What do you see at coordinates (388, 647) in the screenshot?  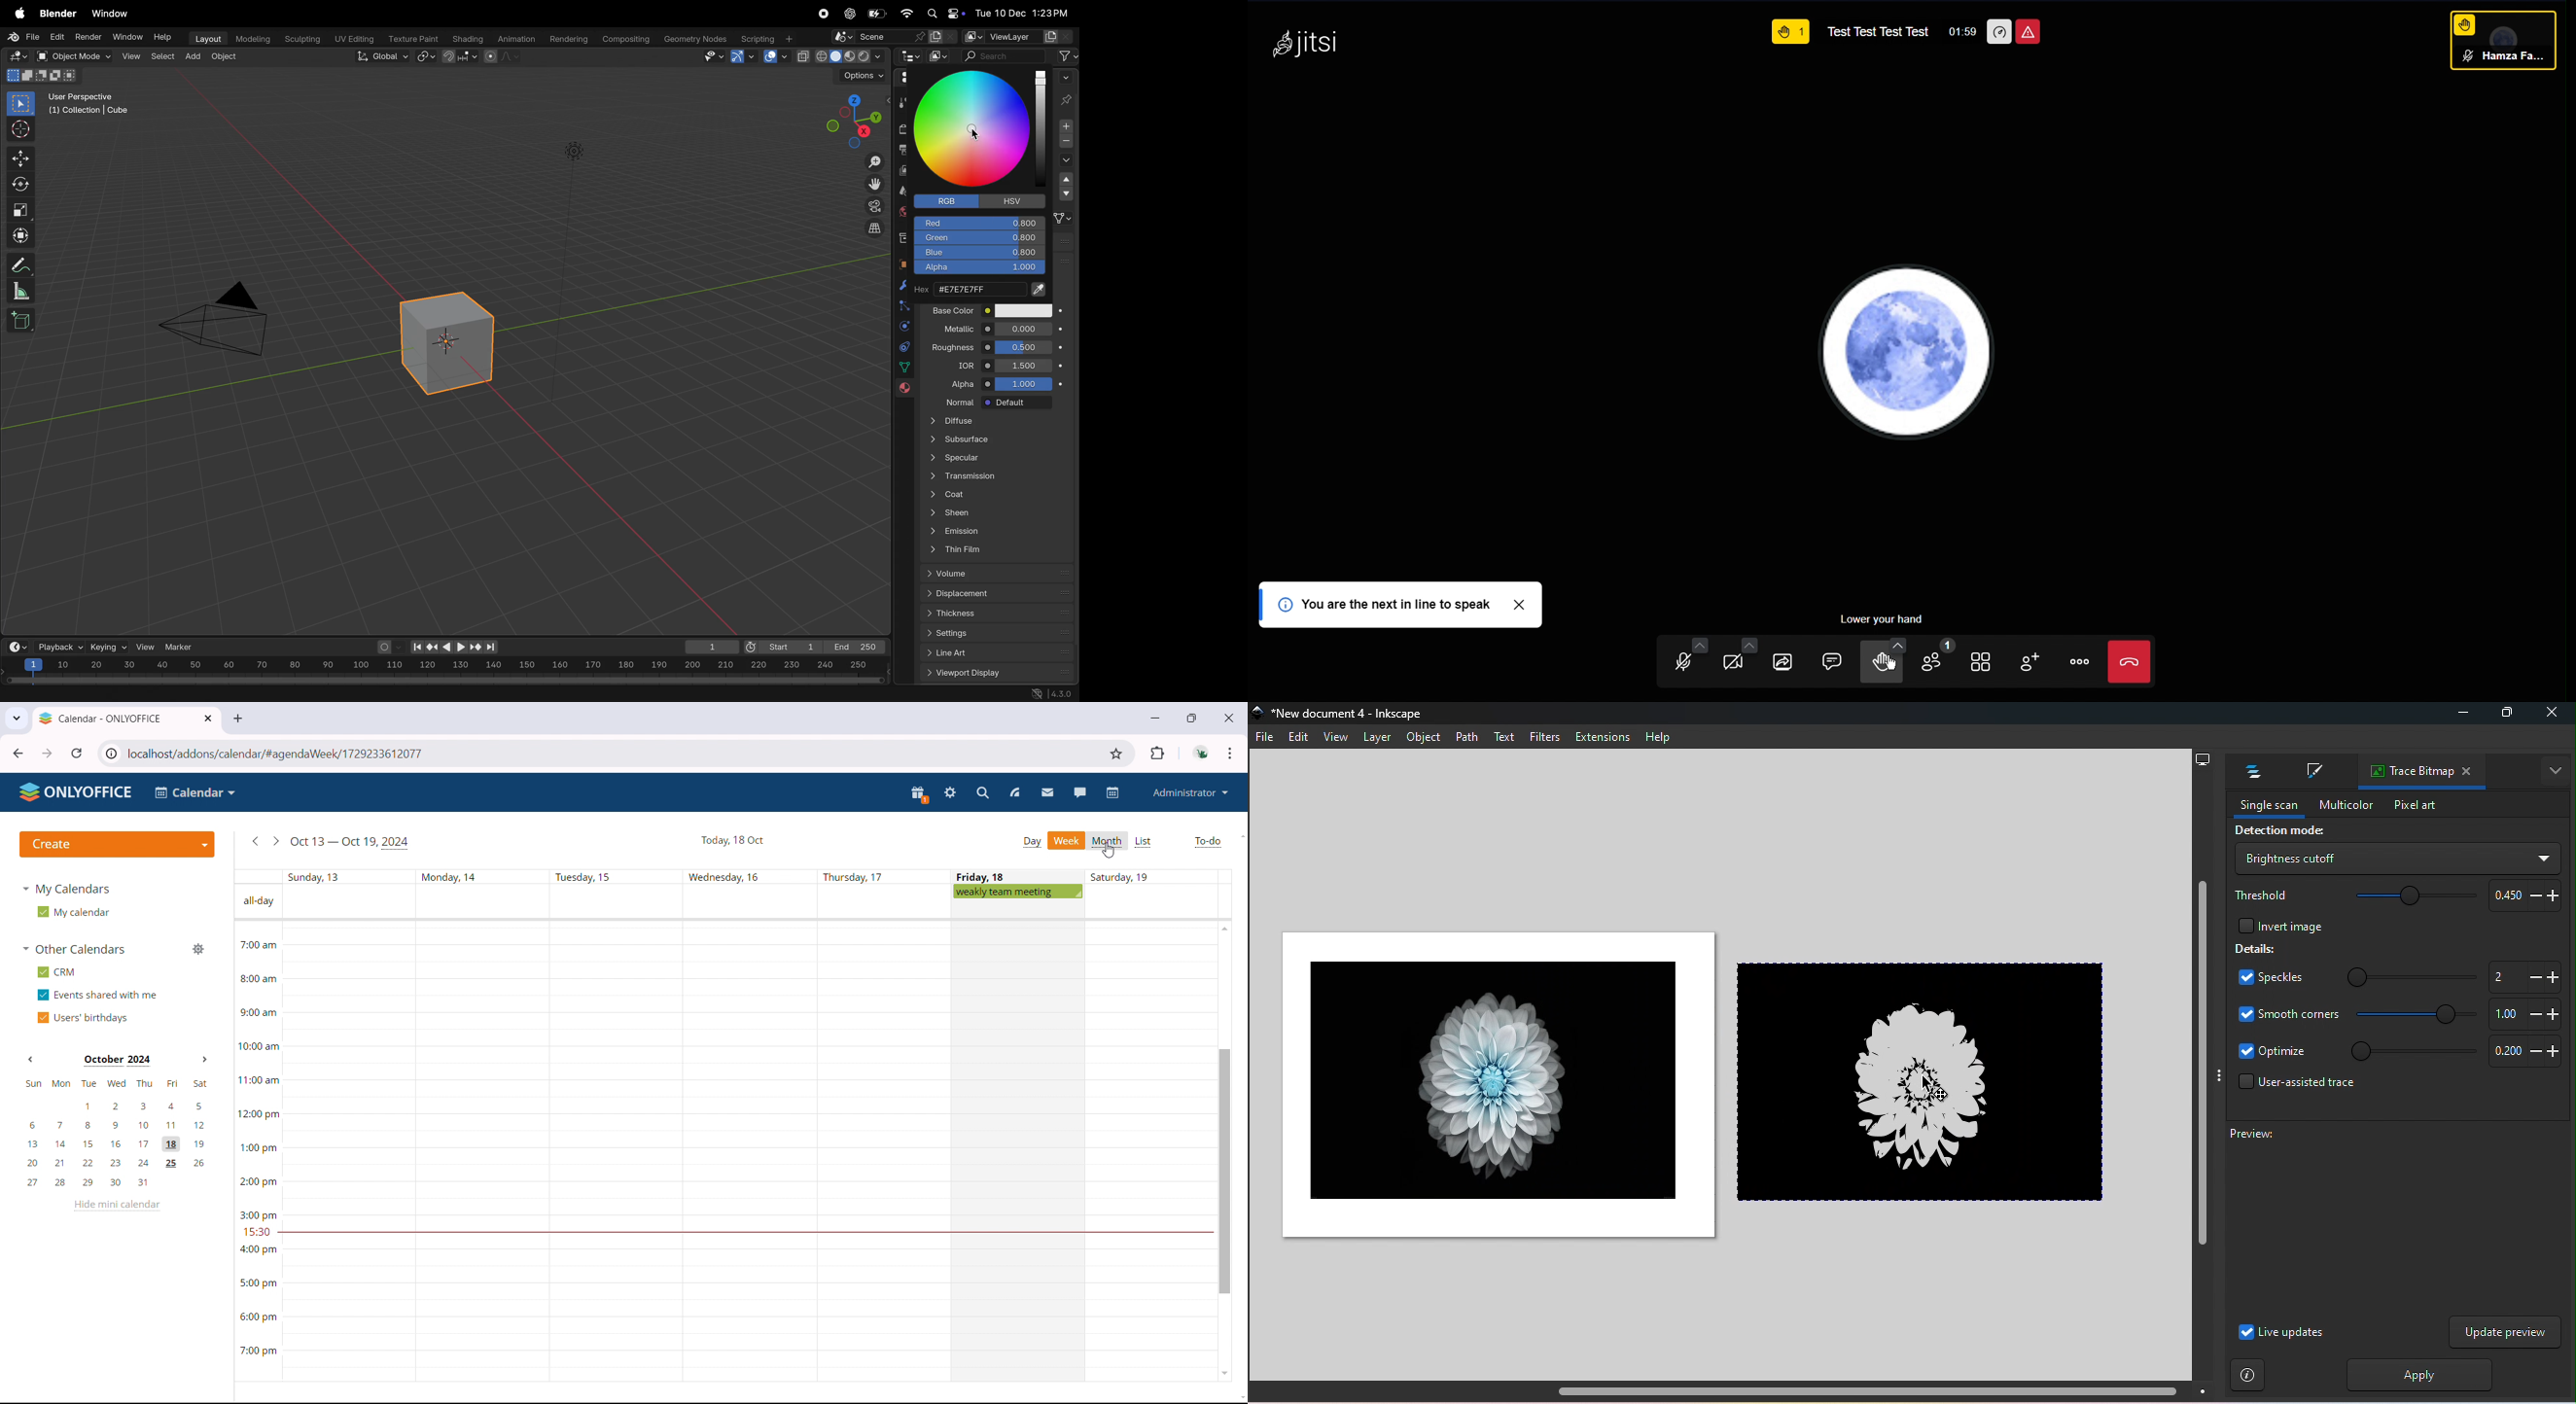 I see `auto keying` at bounding box center [388, 647].